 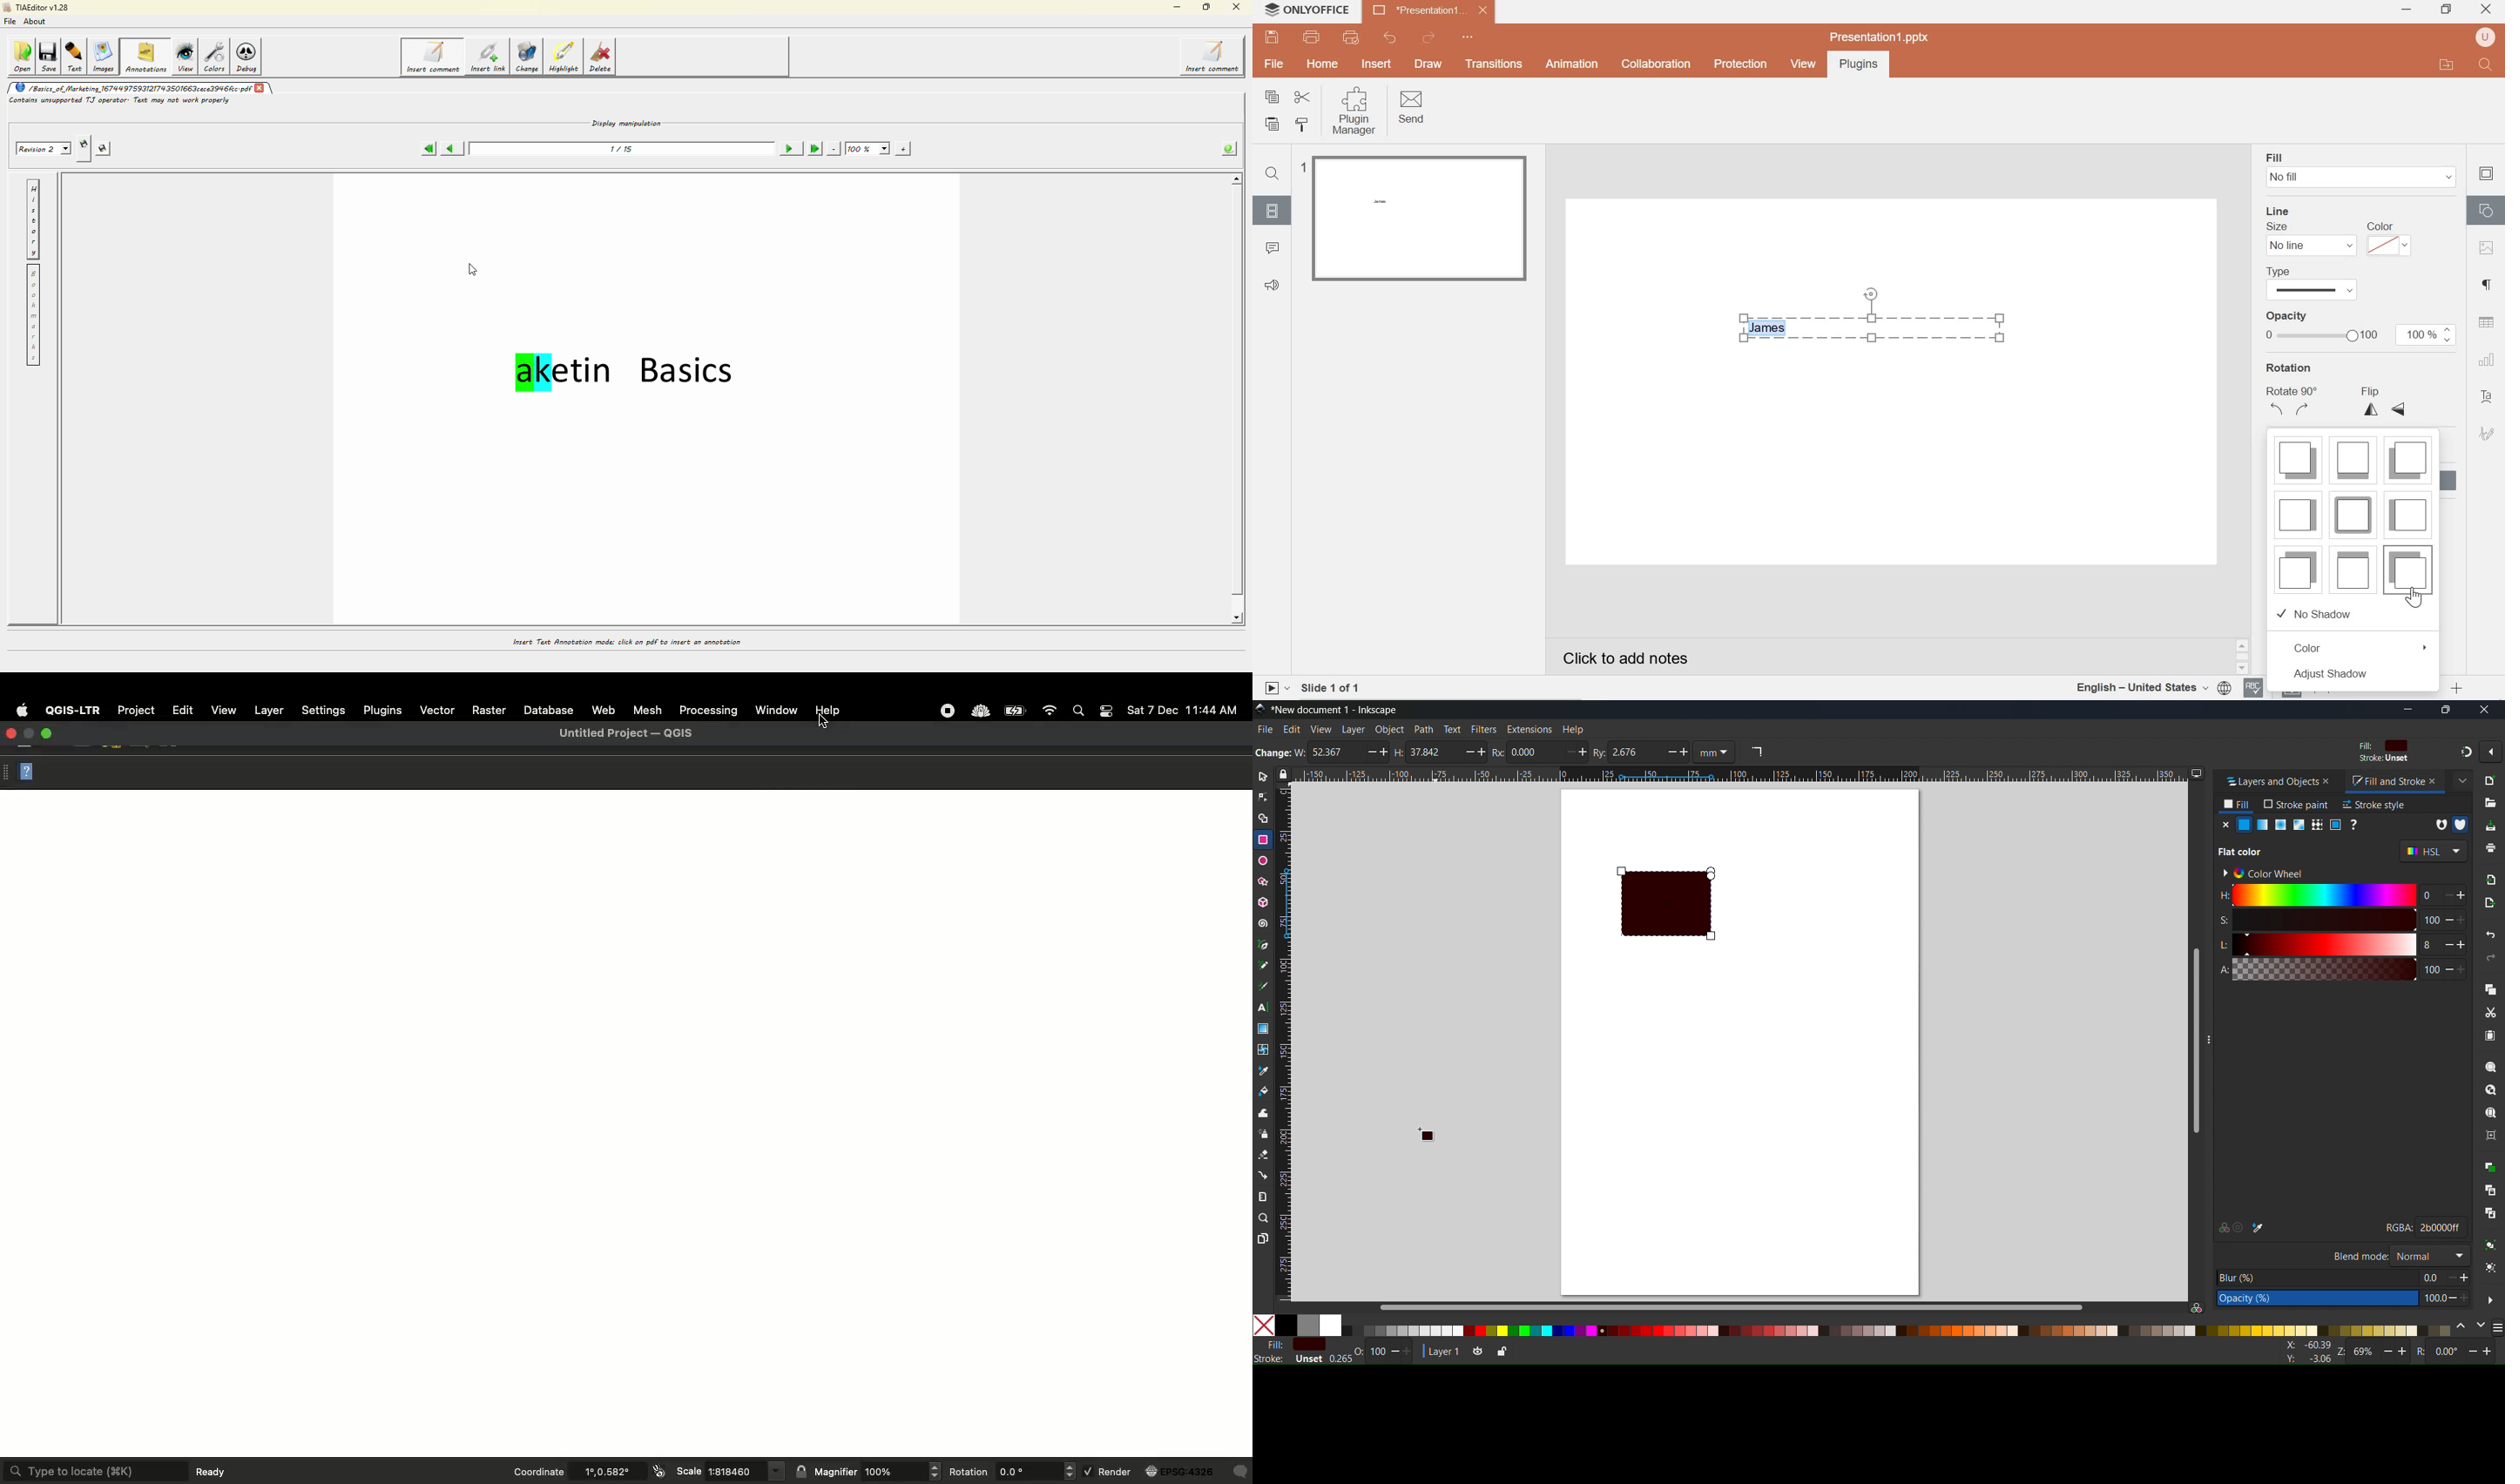 What do you see at coordinates (1340, 709) in the screenshot?
I see ` New document 1 - Inkscape` at bounding box center [1340, 709].